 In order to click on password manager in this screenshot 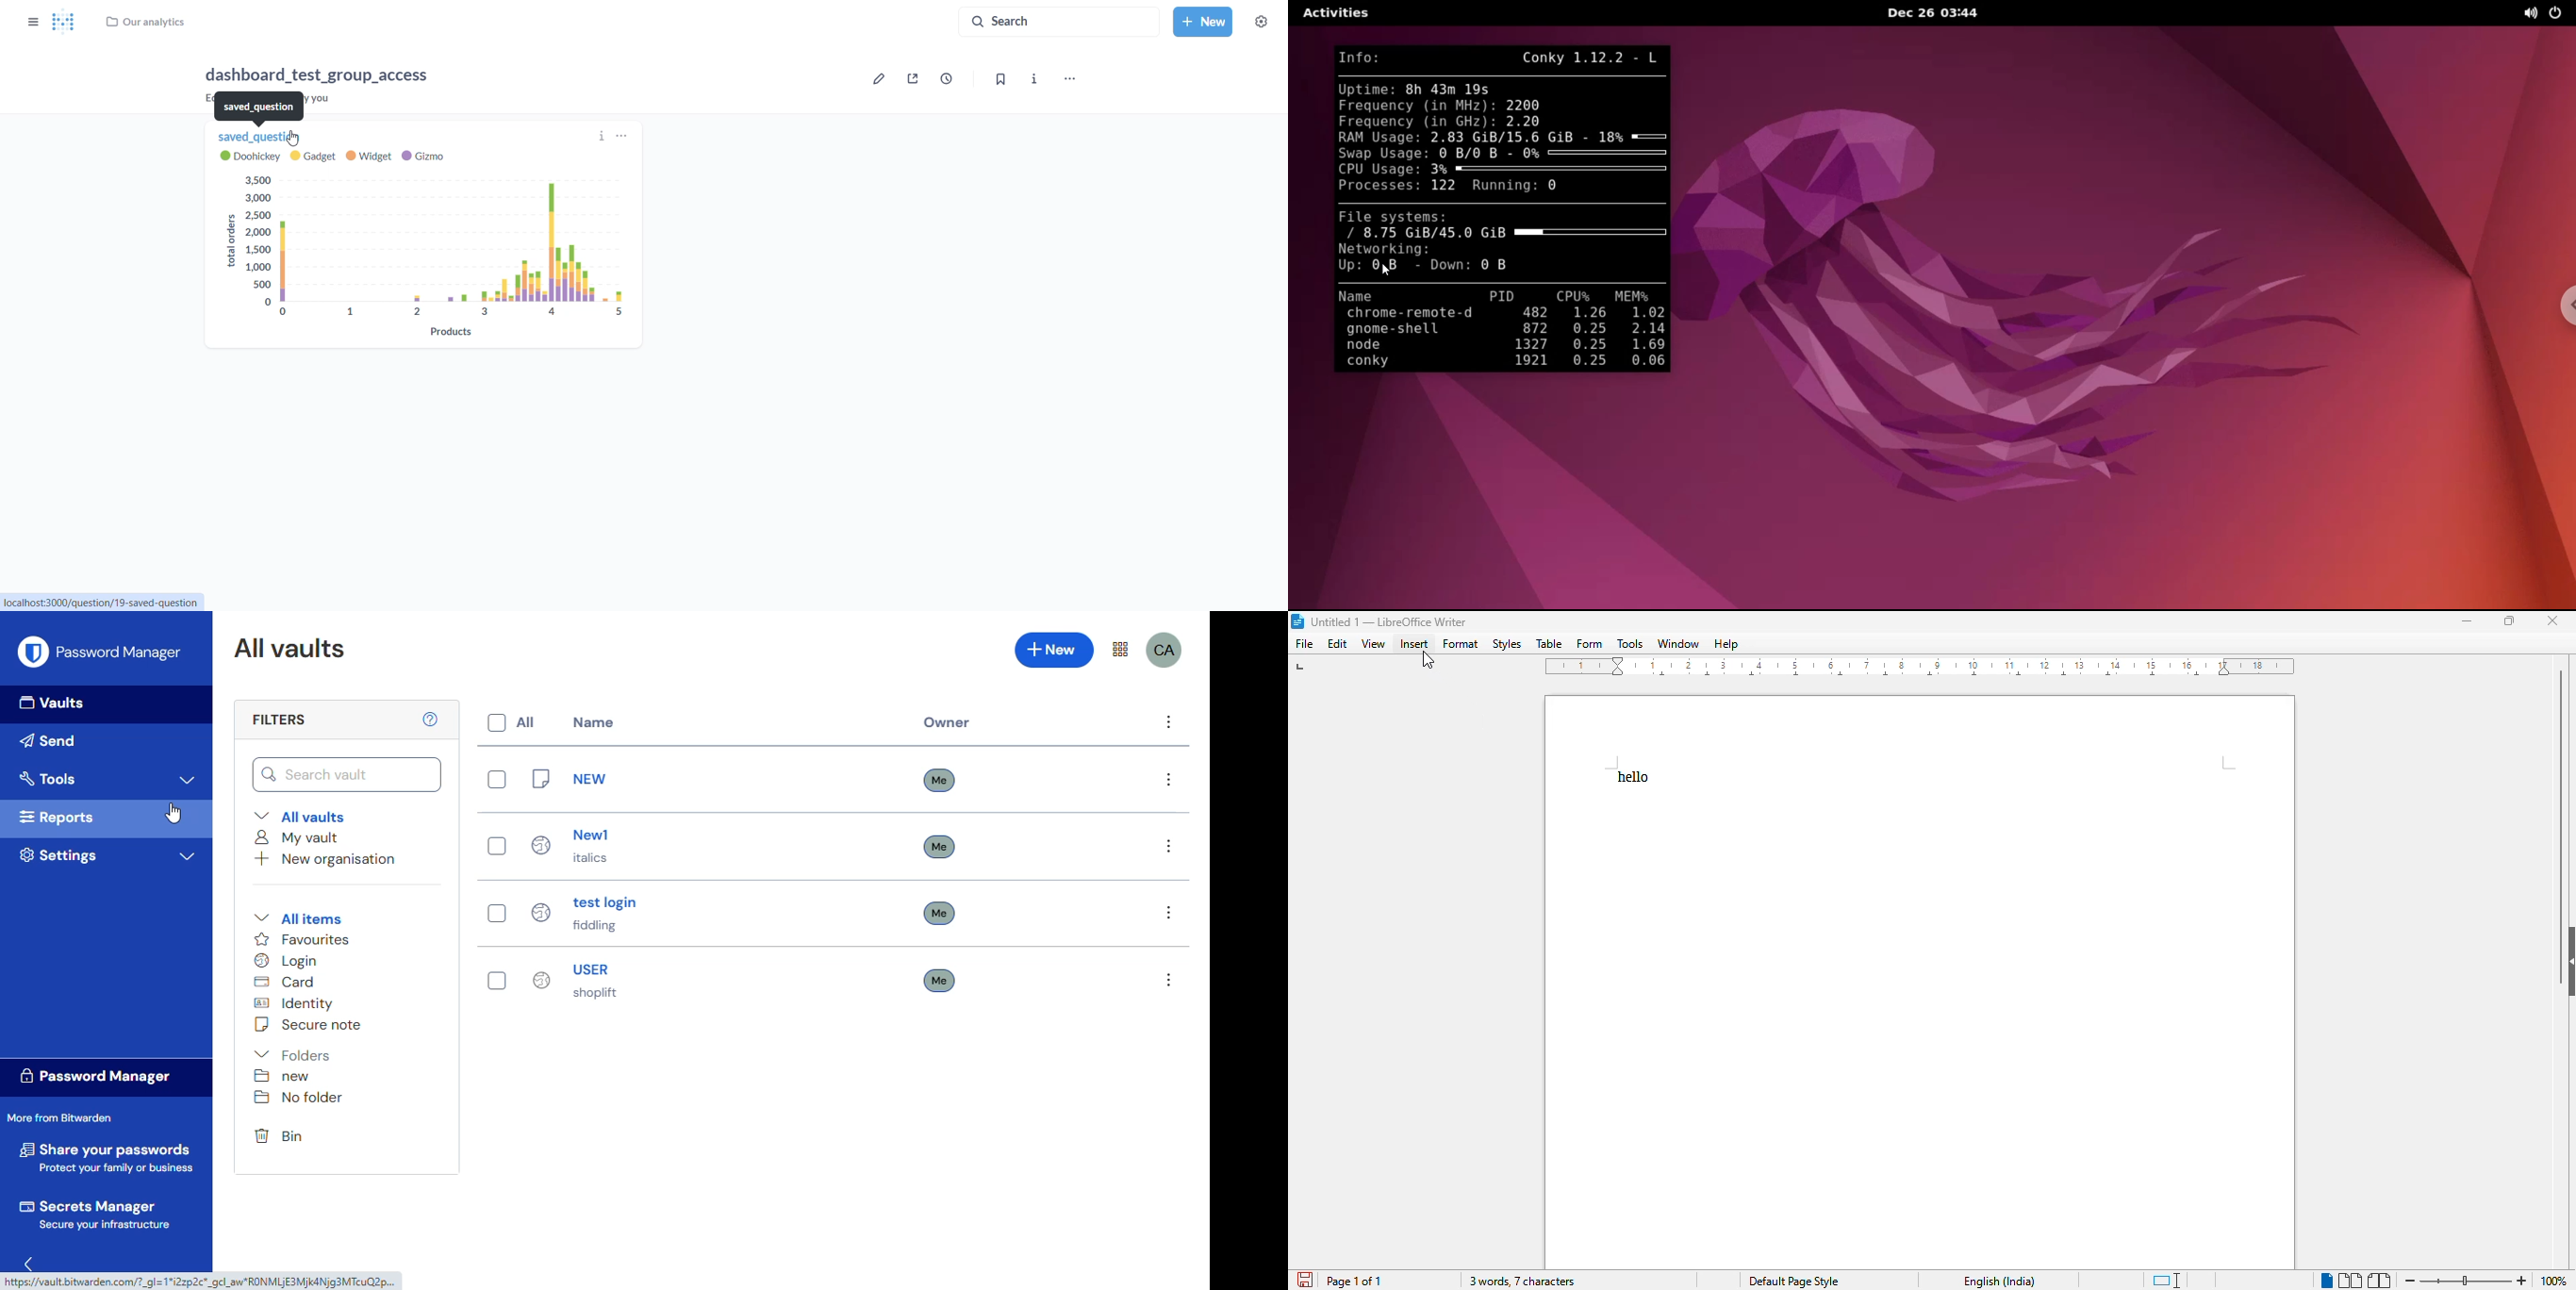, I will do `click(120, 652)`.